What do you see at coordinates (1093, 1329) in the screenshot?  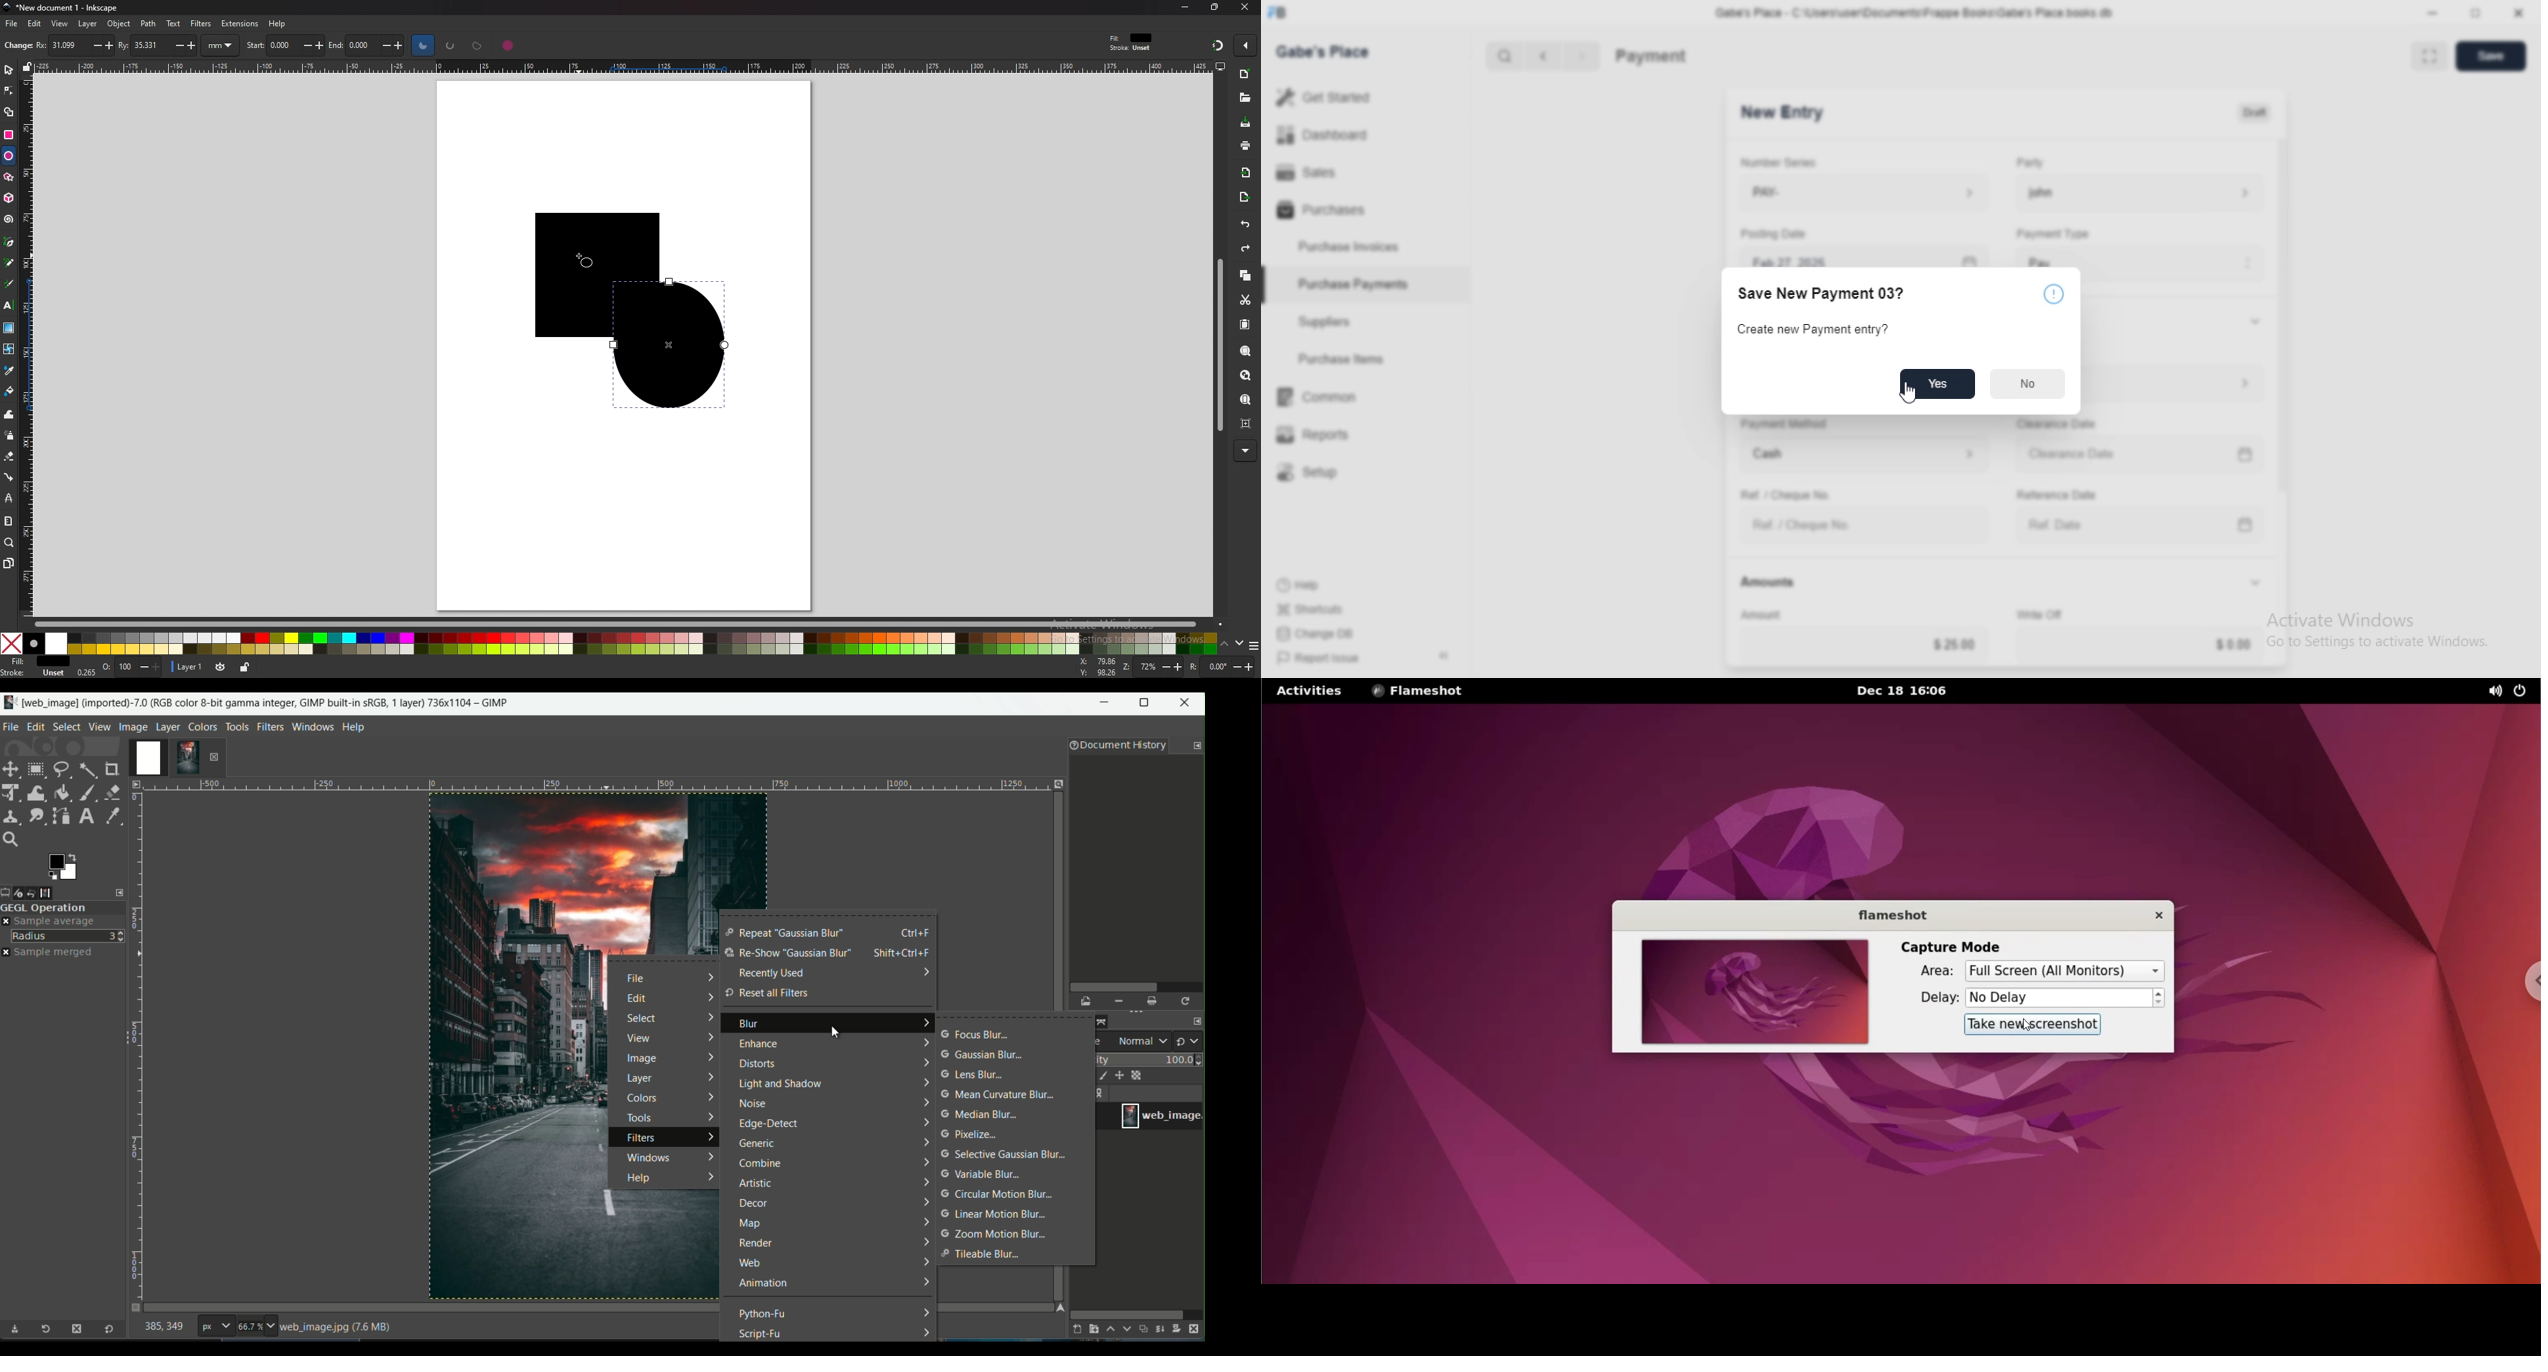 I see `create new layer group` at bounding box center [1093, 1329].